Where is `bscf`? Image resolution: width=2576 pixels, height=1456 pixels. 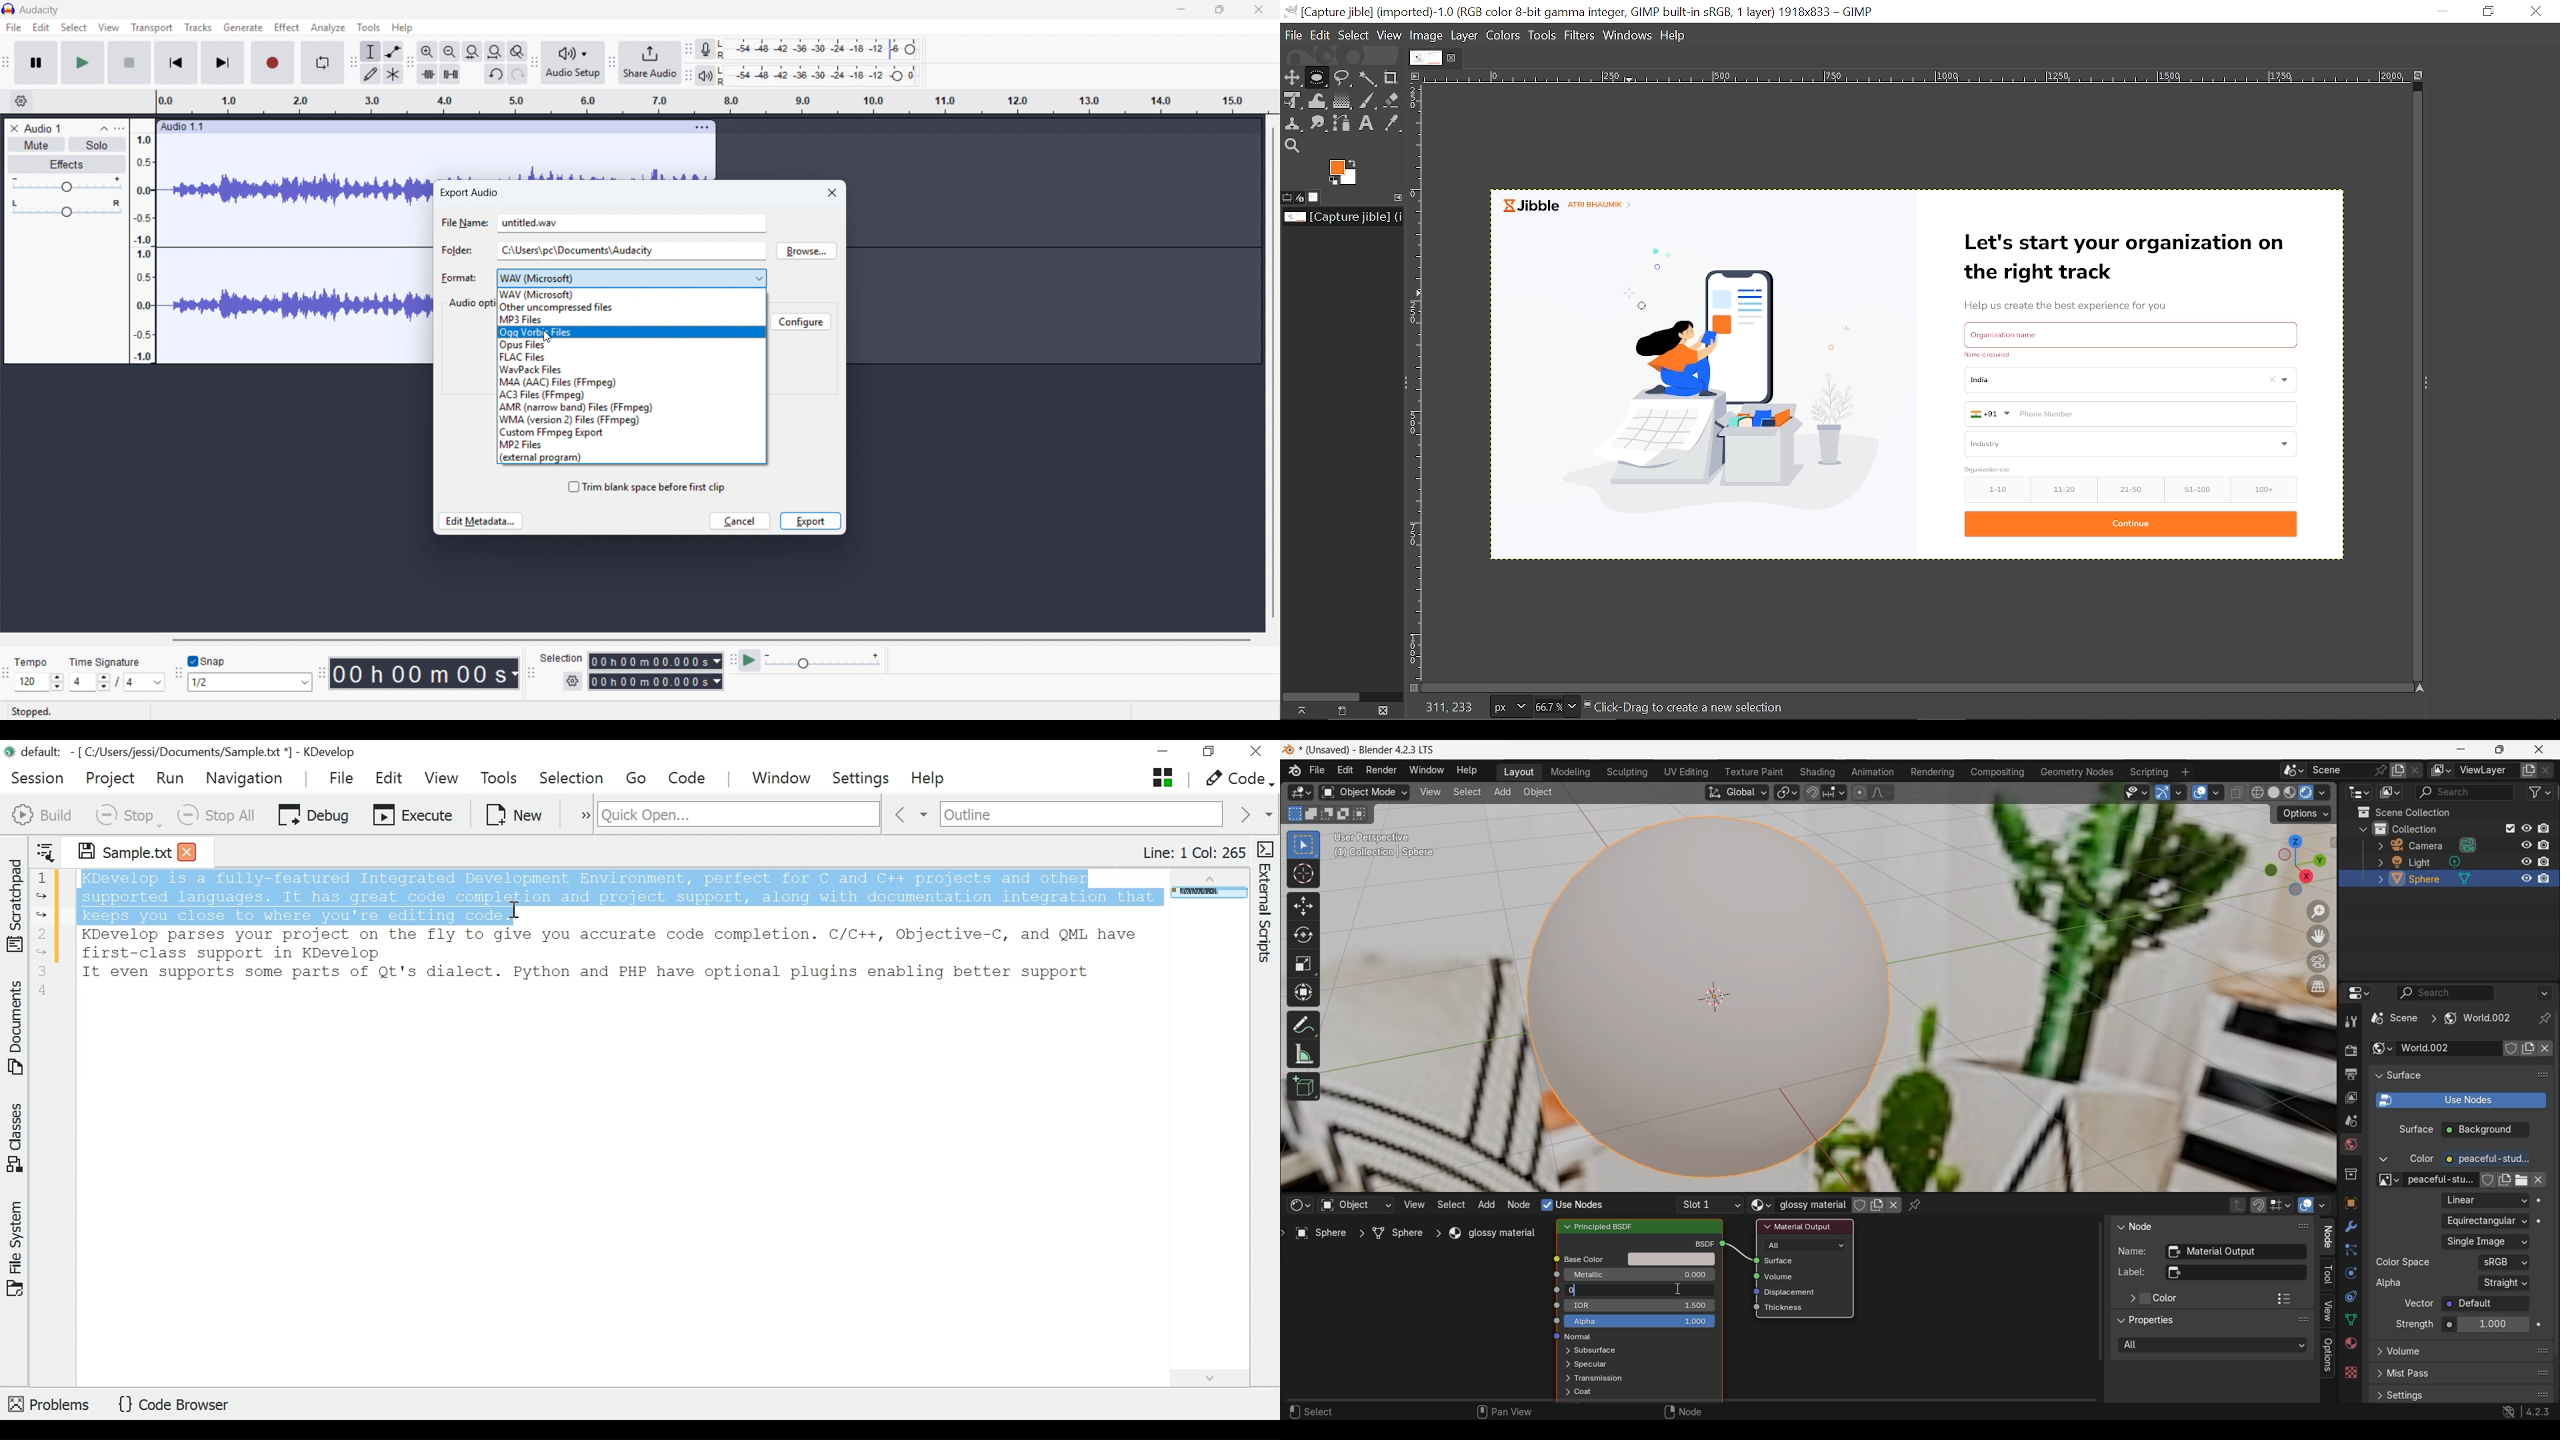 bscf is located at coordinates (1702, 1243).